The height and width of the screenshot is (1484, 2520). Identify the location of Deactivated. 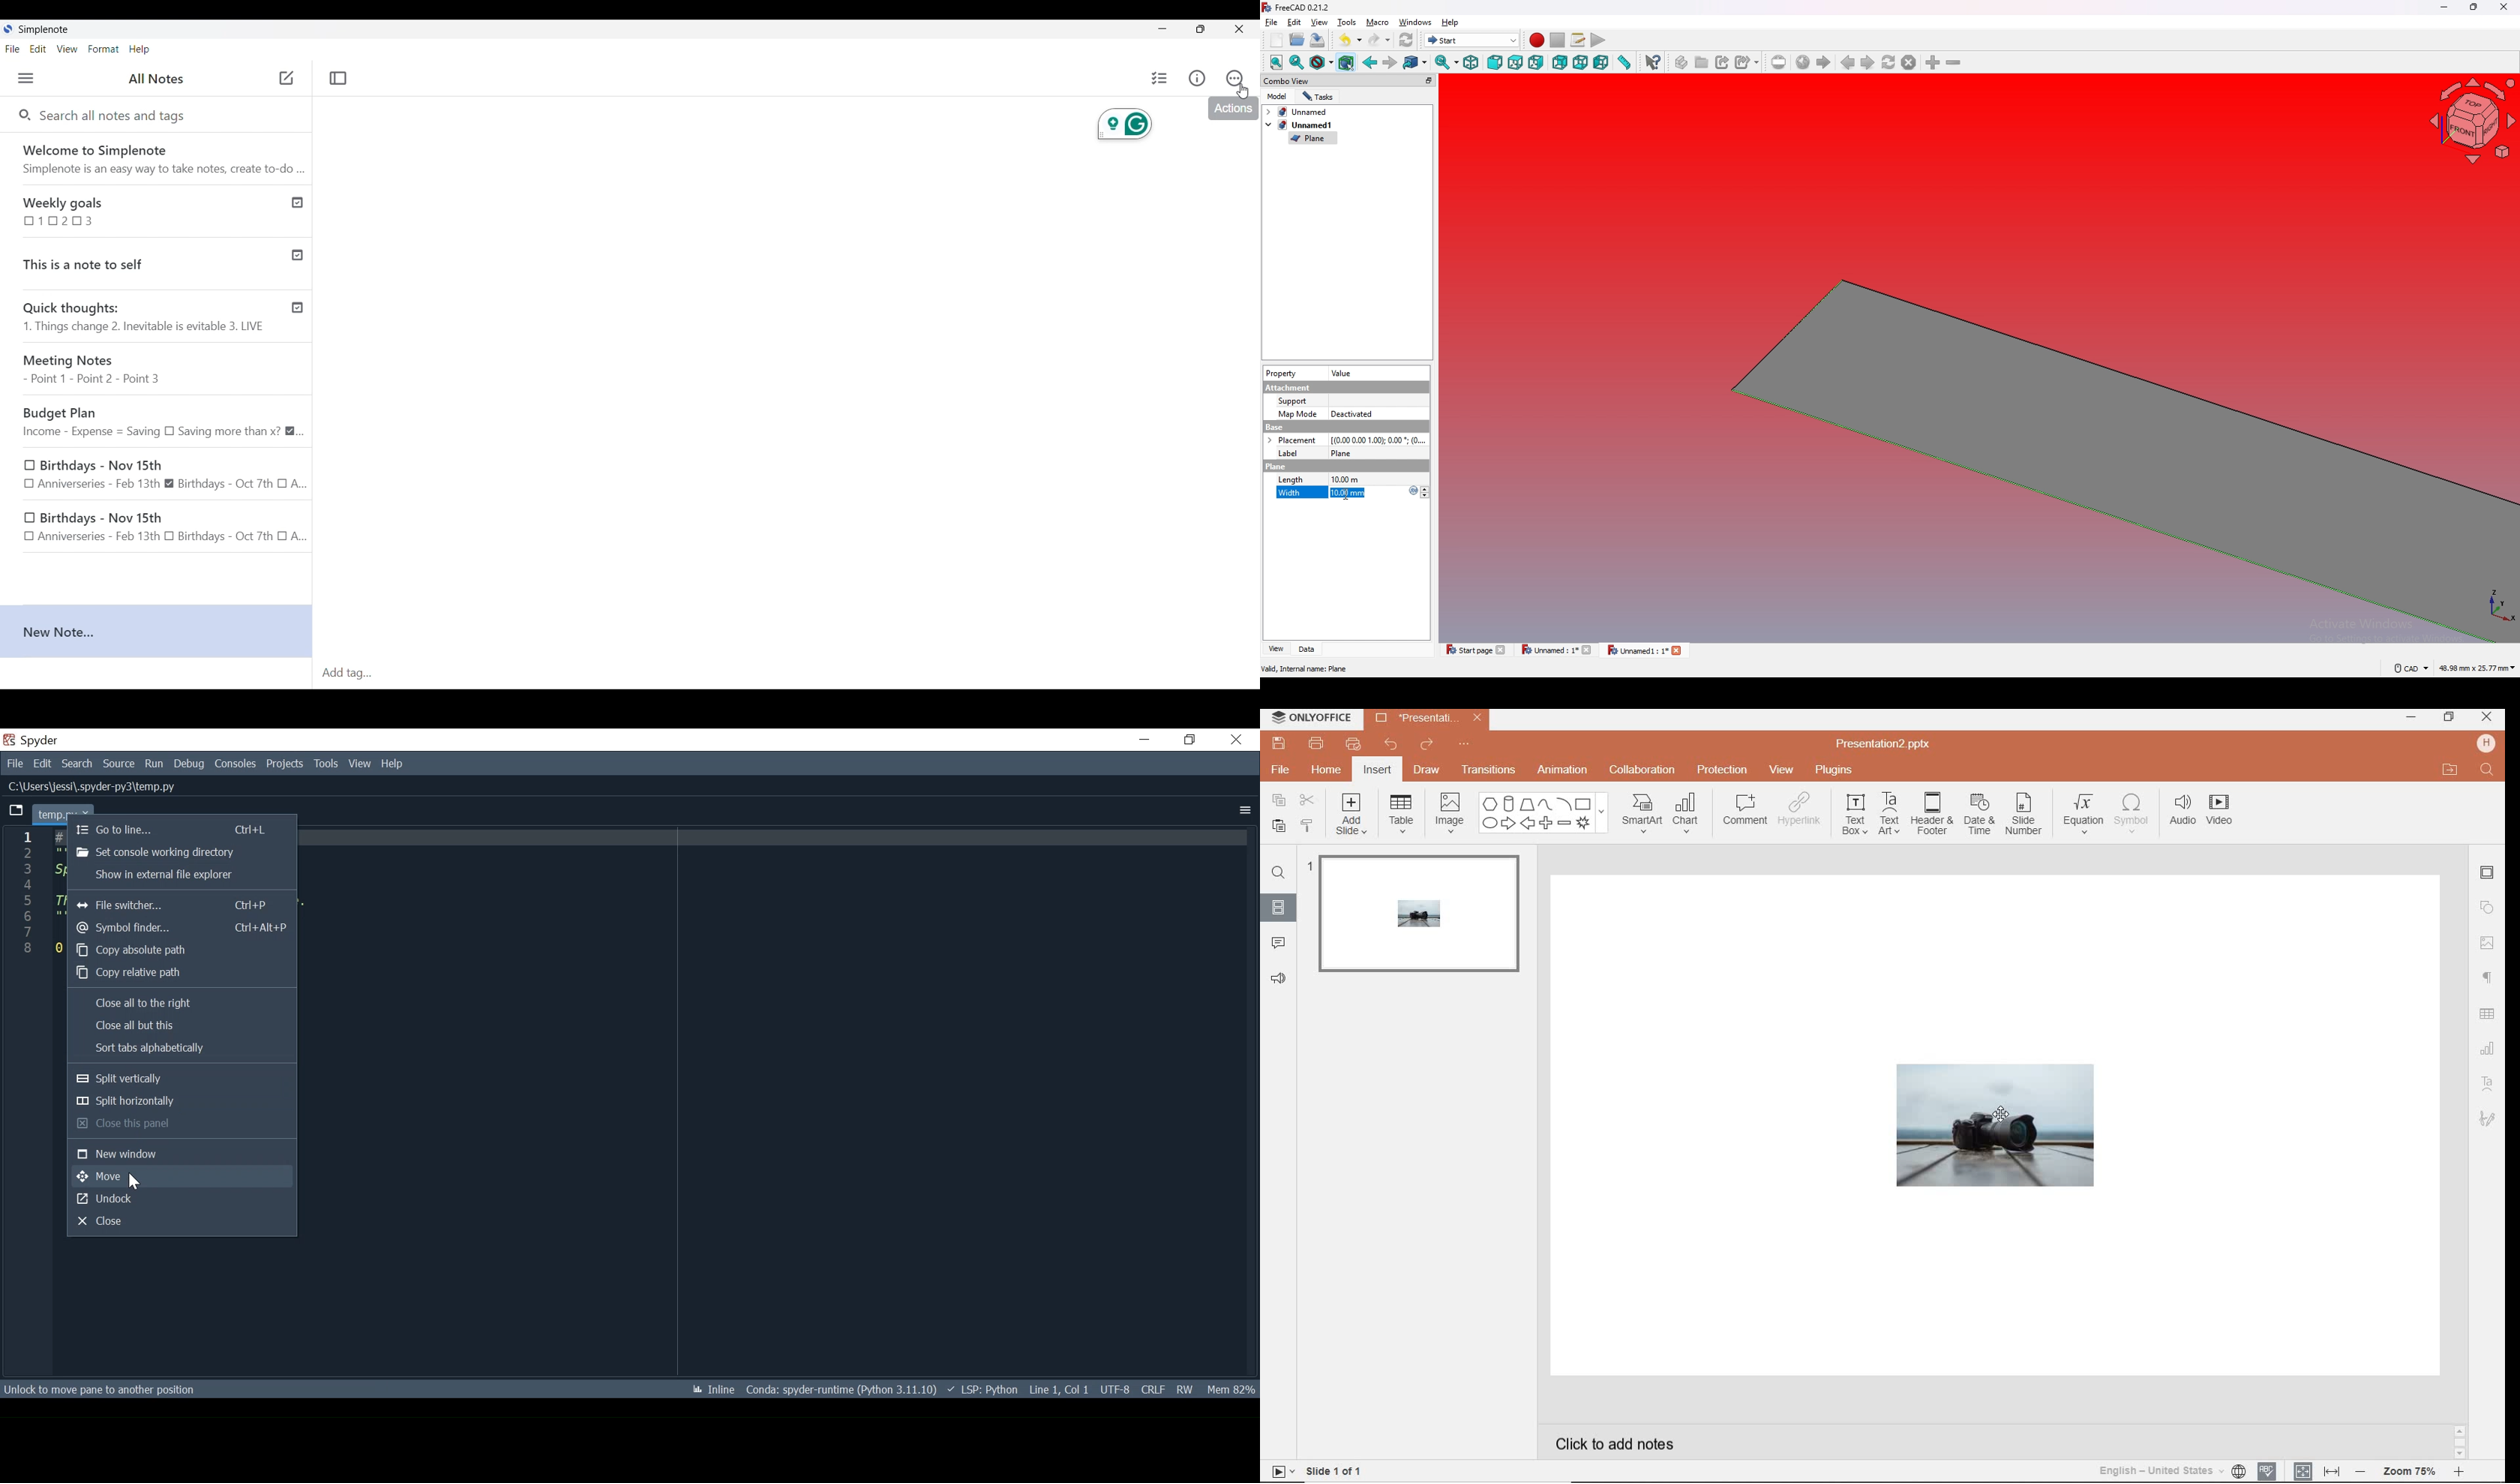
(1354, 414).